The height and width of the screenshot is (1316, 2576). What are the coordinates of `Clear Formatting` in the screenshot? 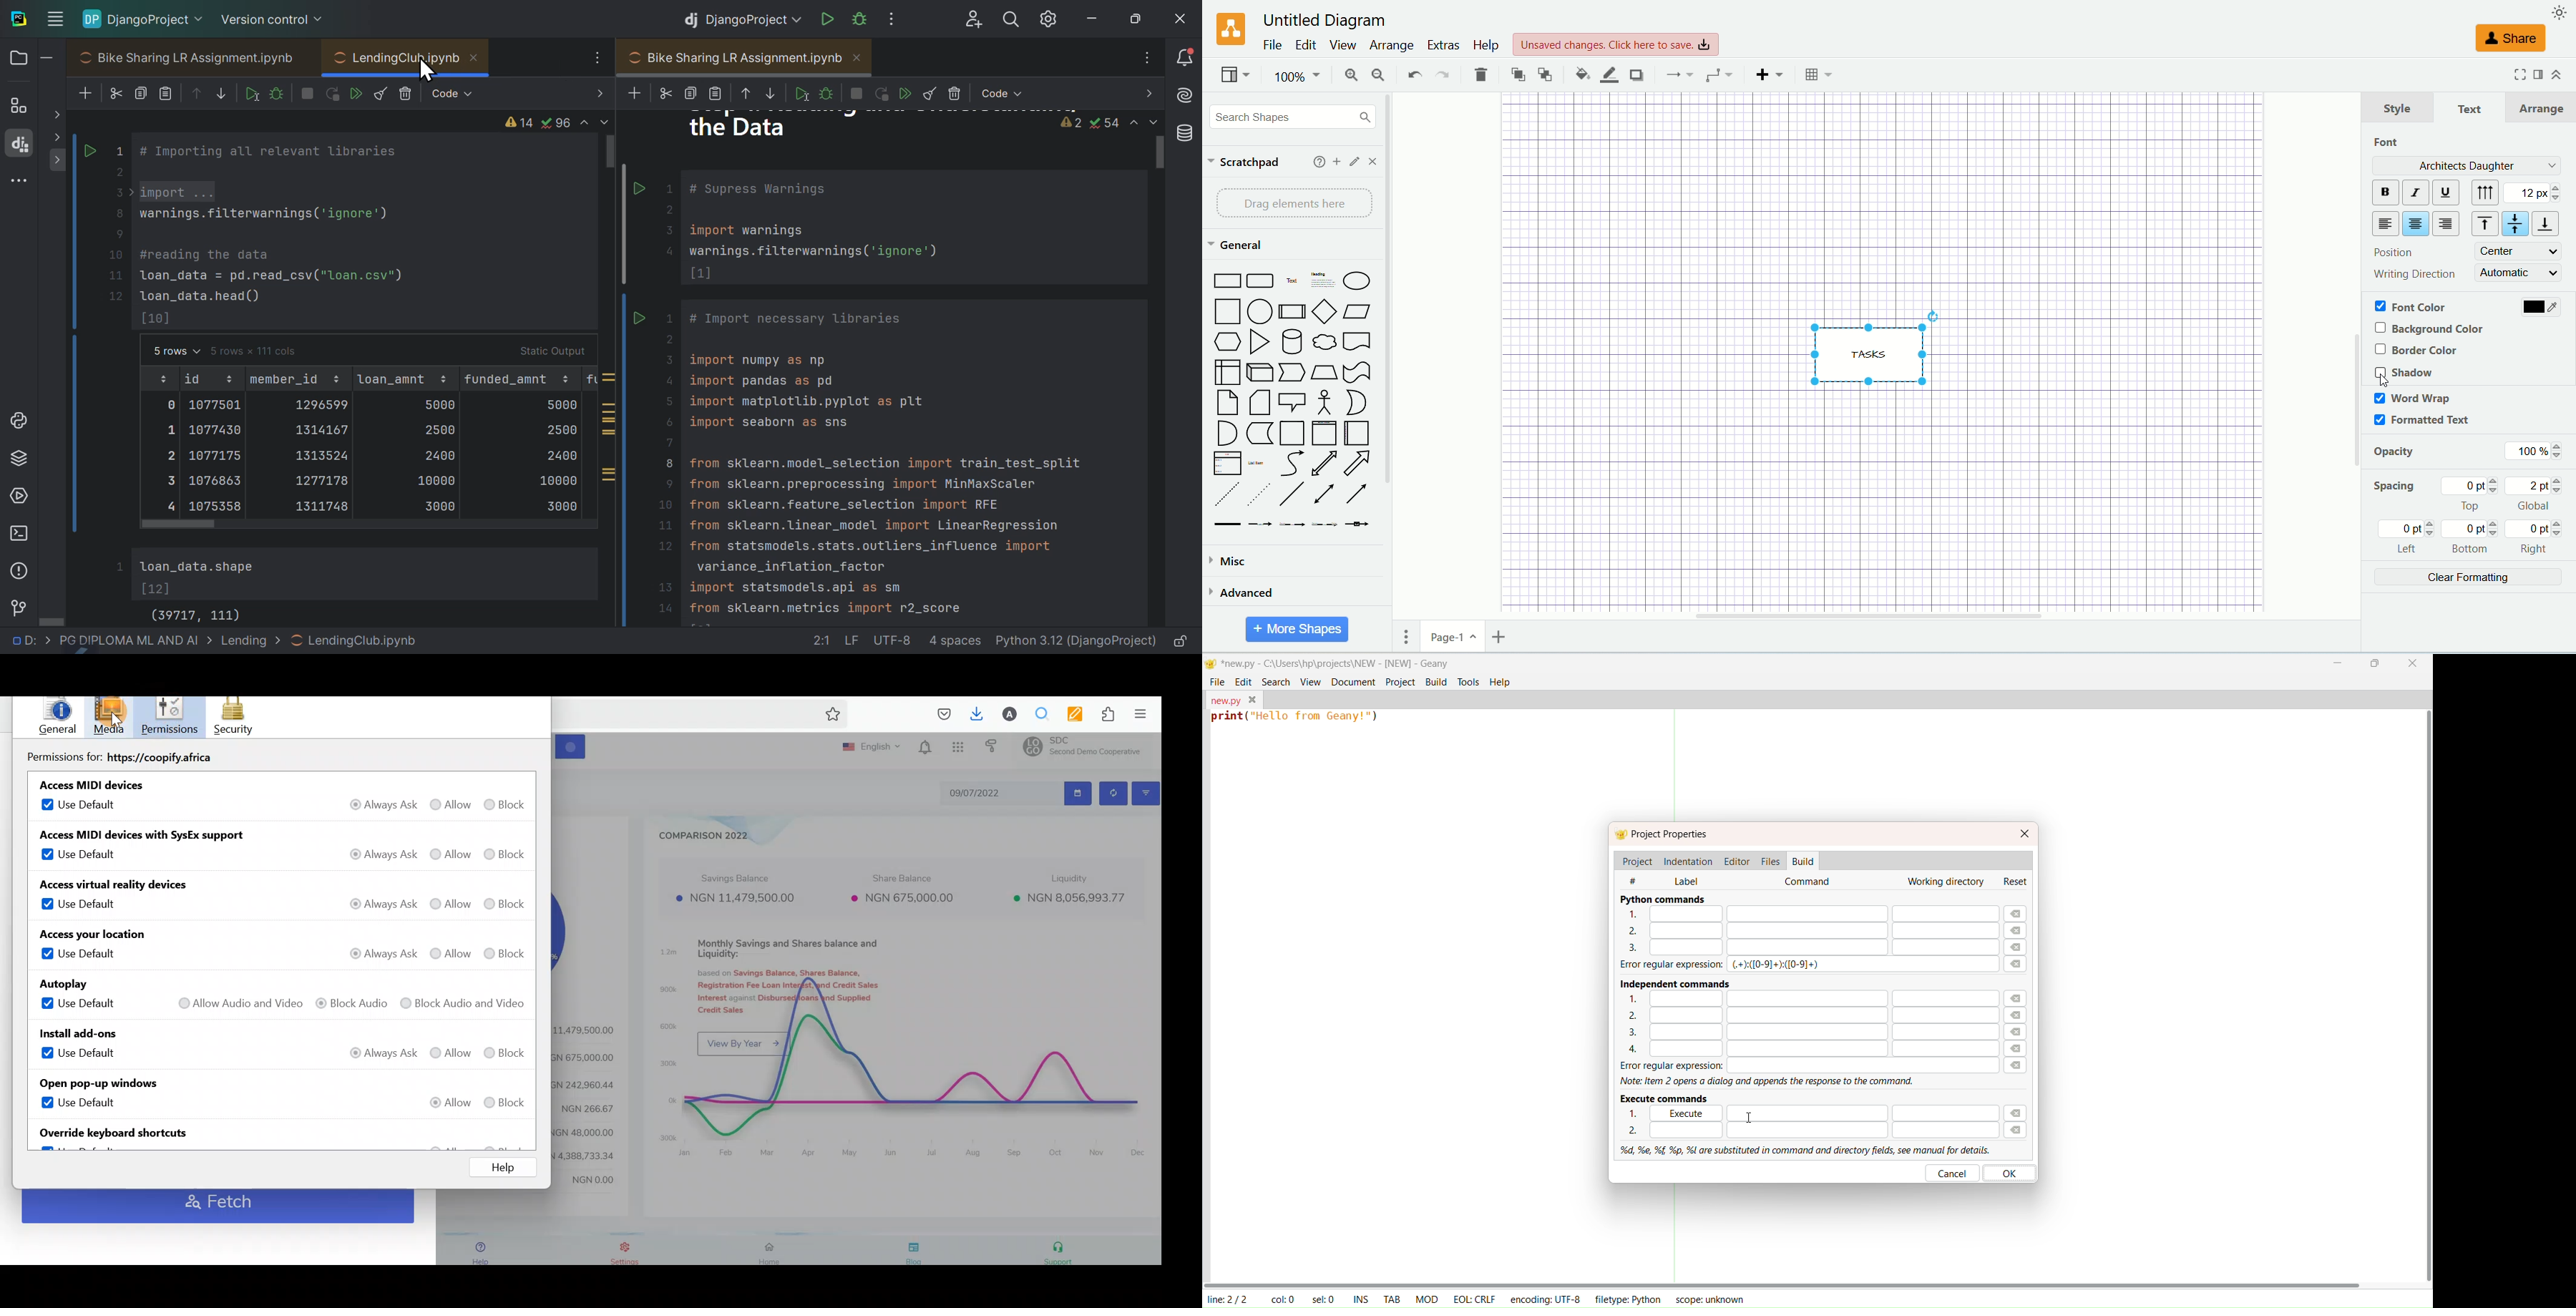 It's located at (2467, 580).